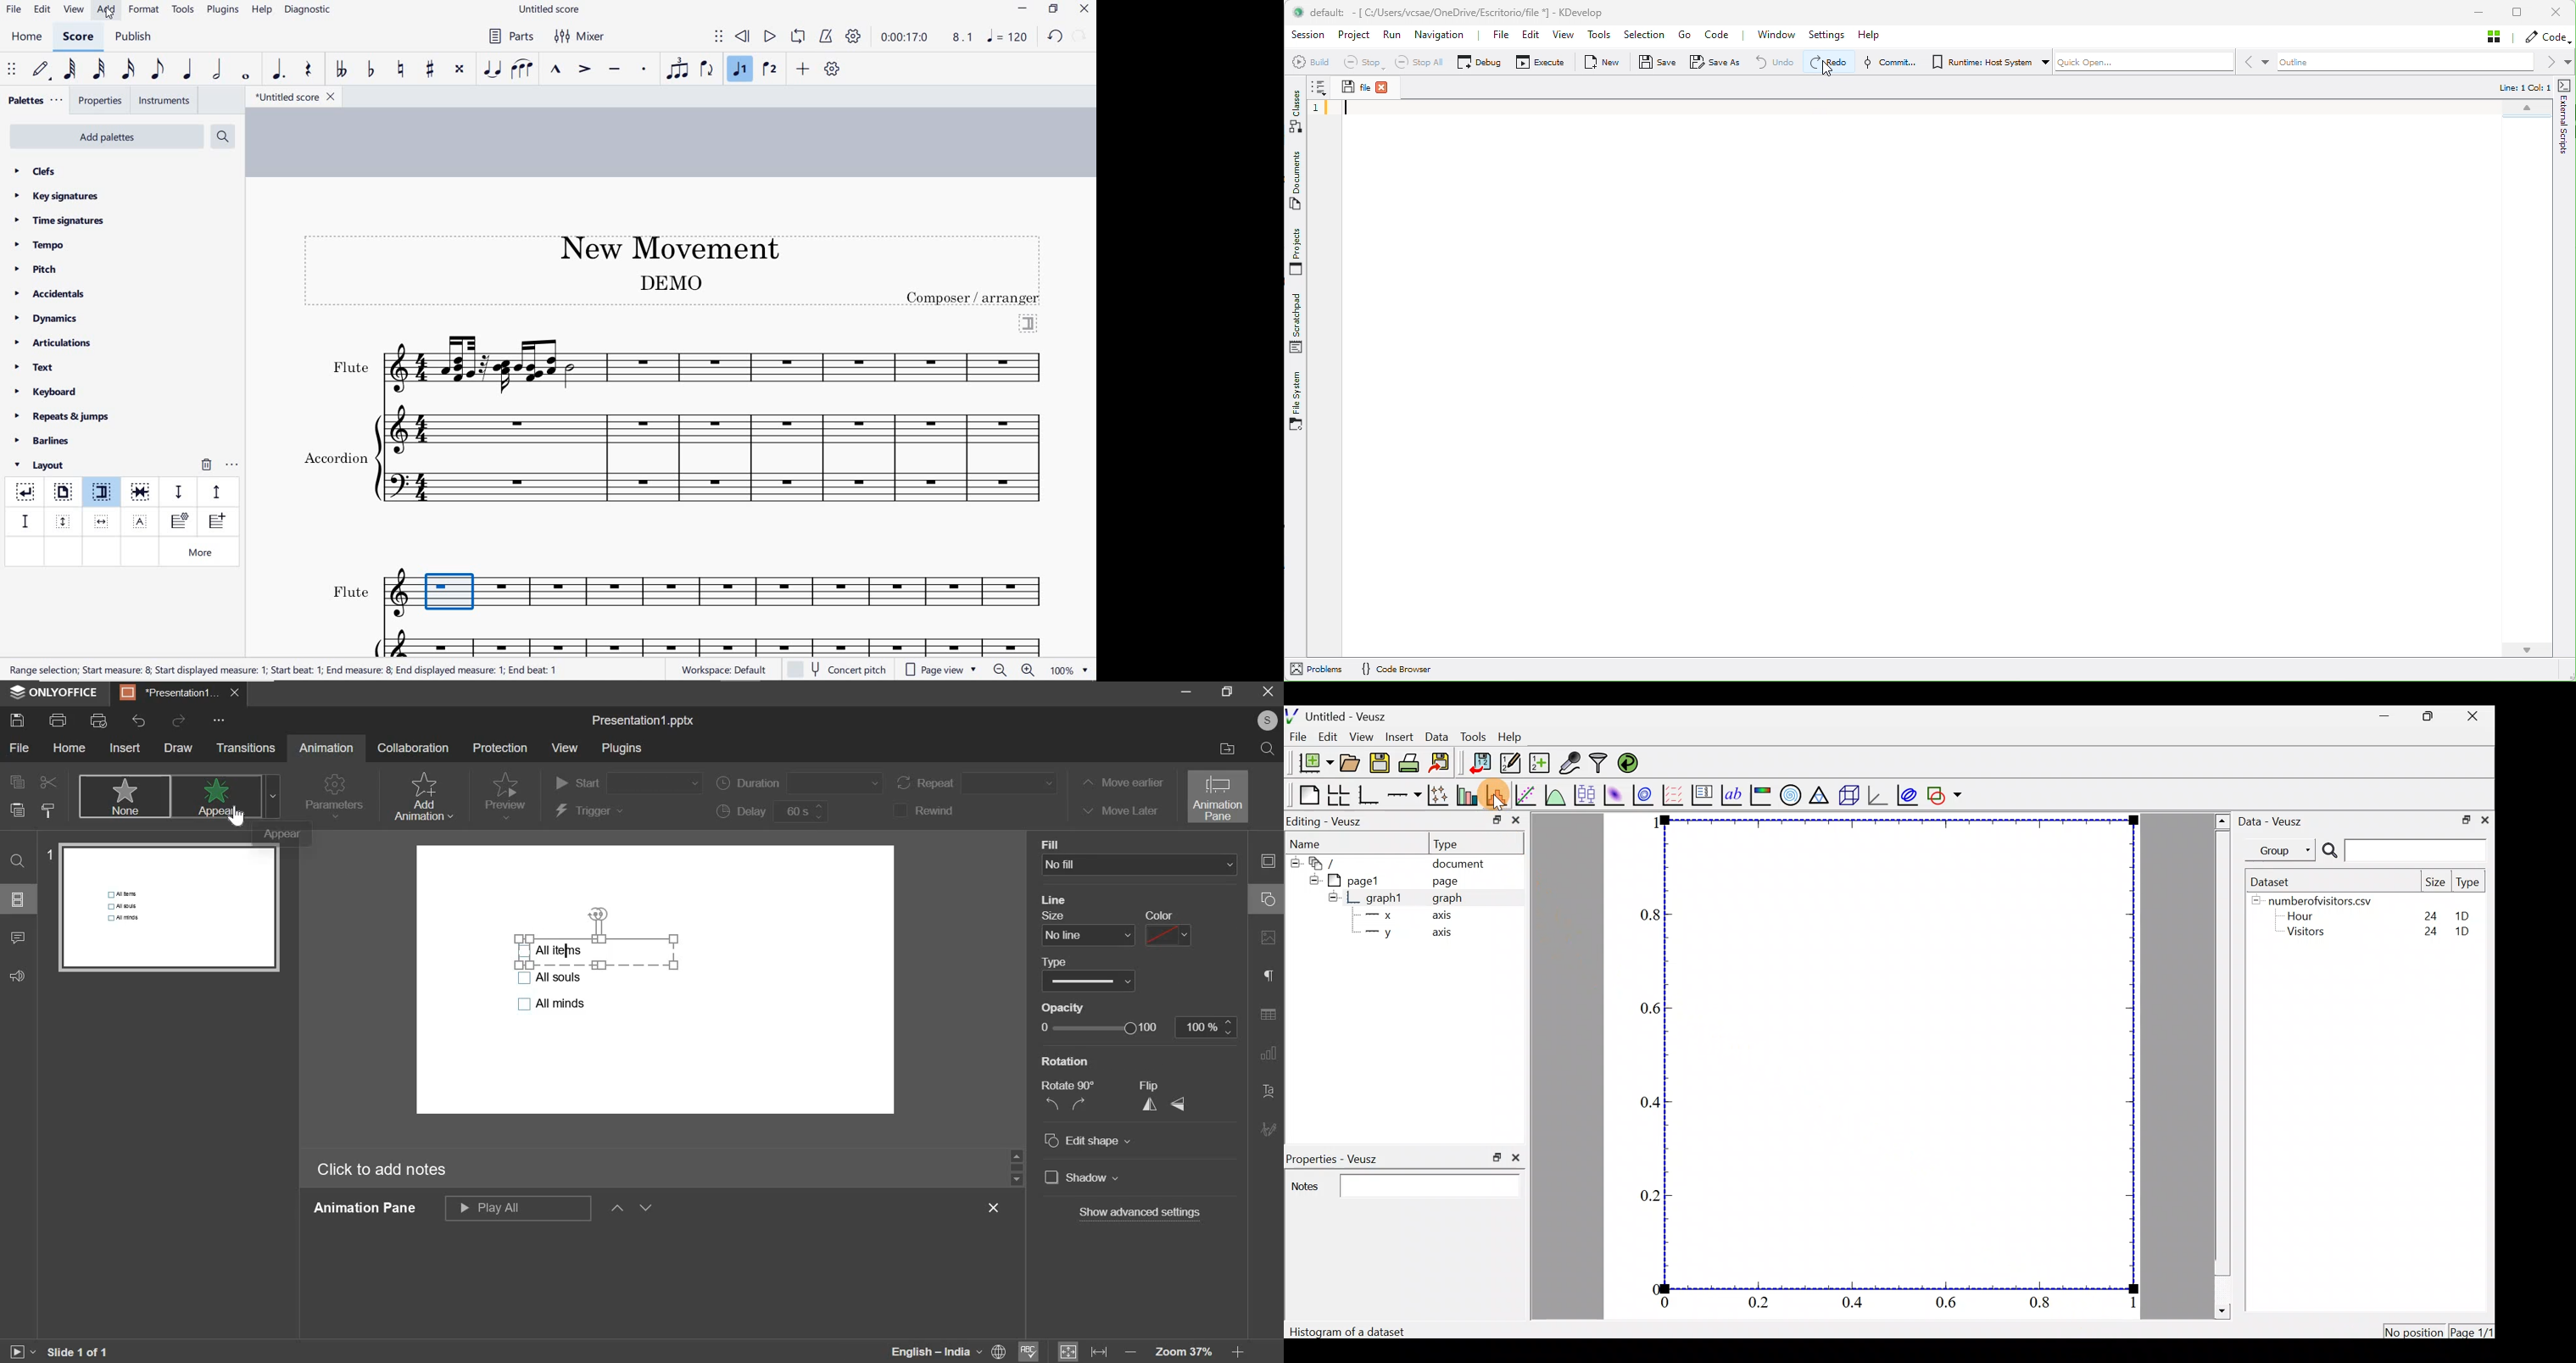 The width and height of the screenshot is (2576, 1372). Describe the element at coordinates (2281, 852) in the screenshot. I see `Group` at that location.